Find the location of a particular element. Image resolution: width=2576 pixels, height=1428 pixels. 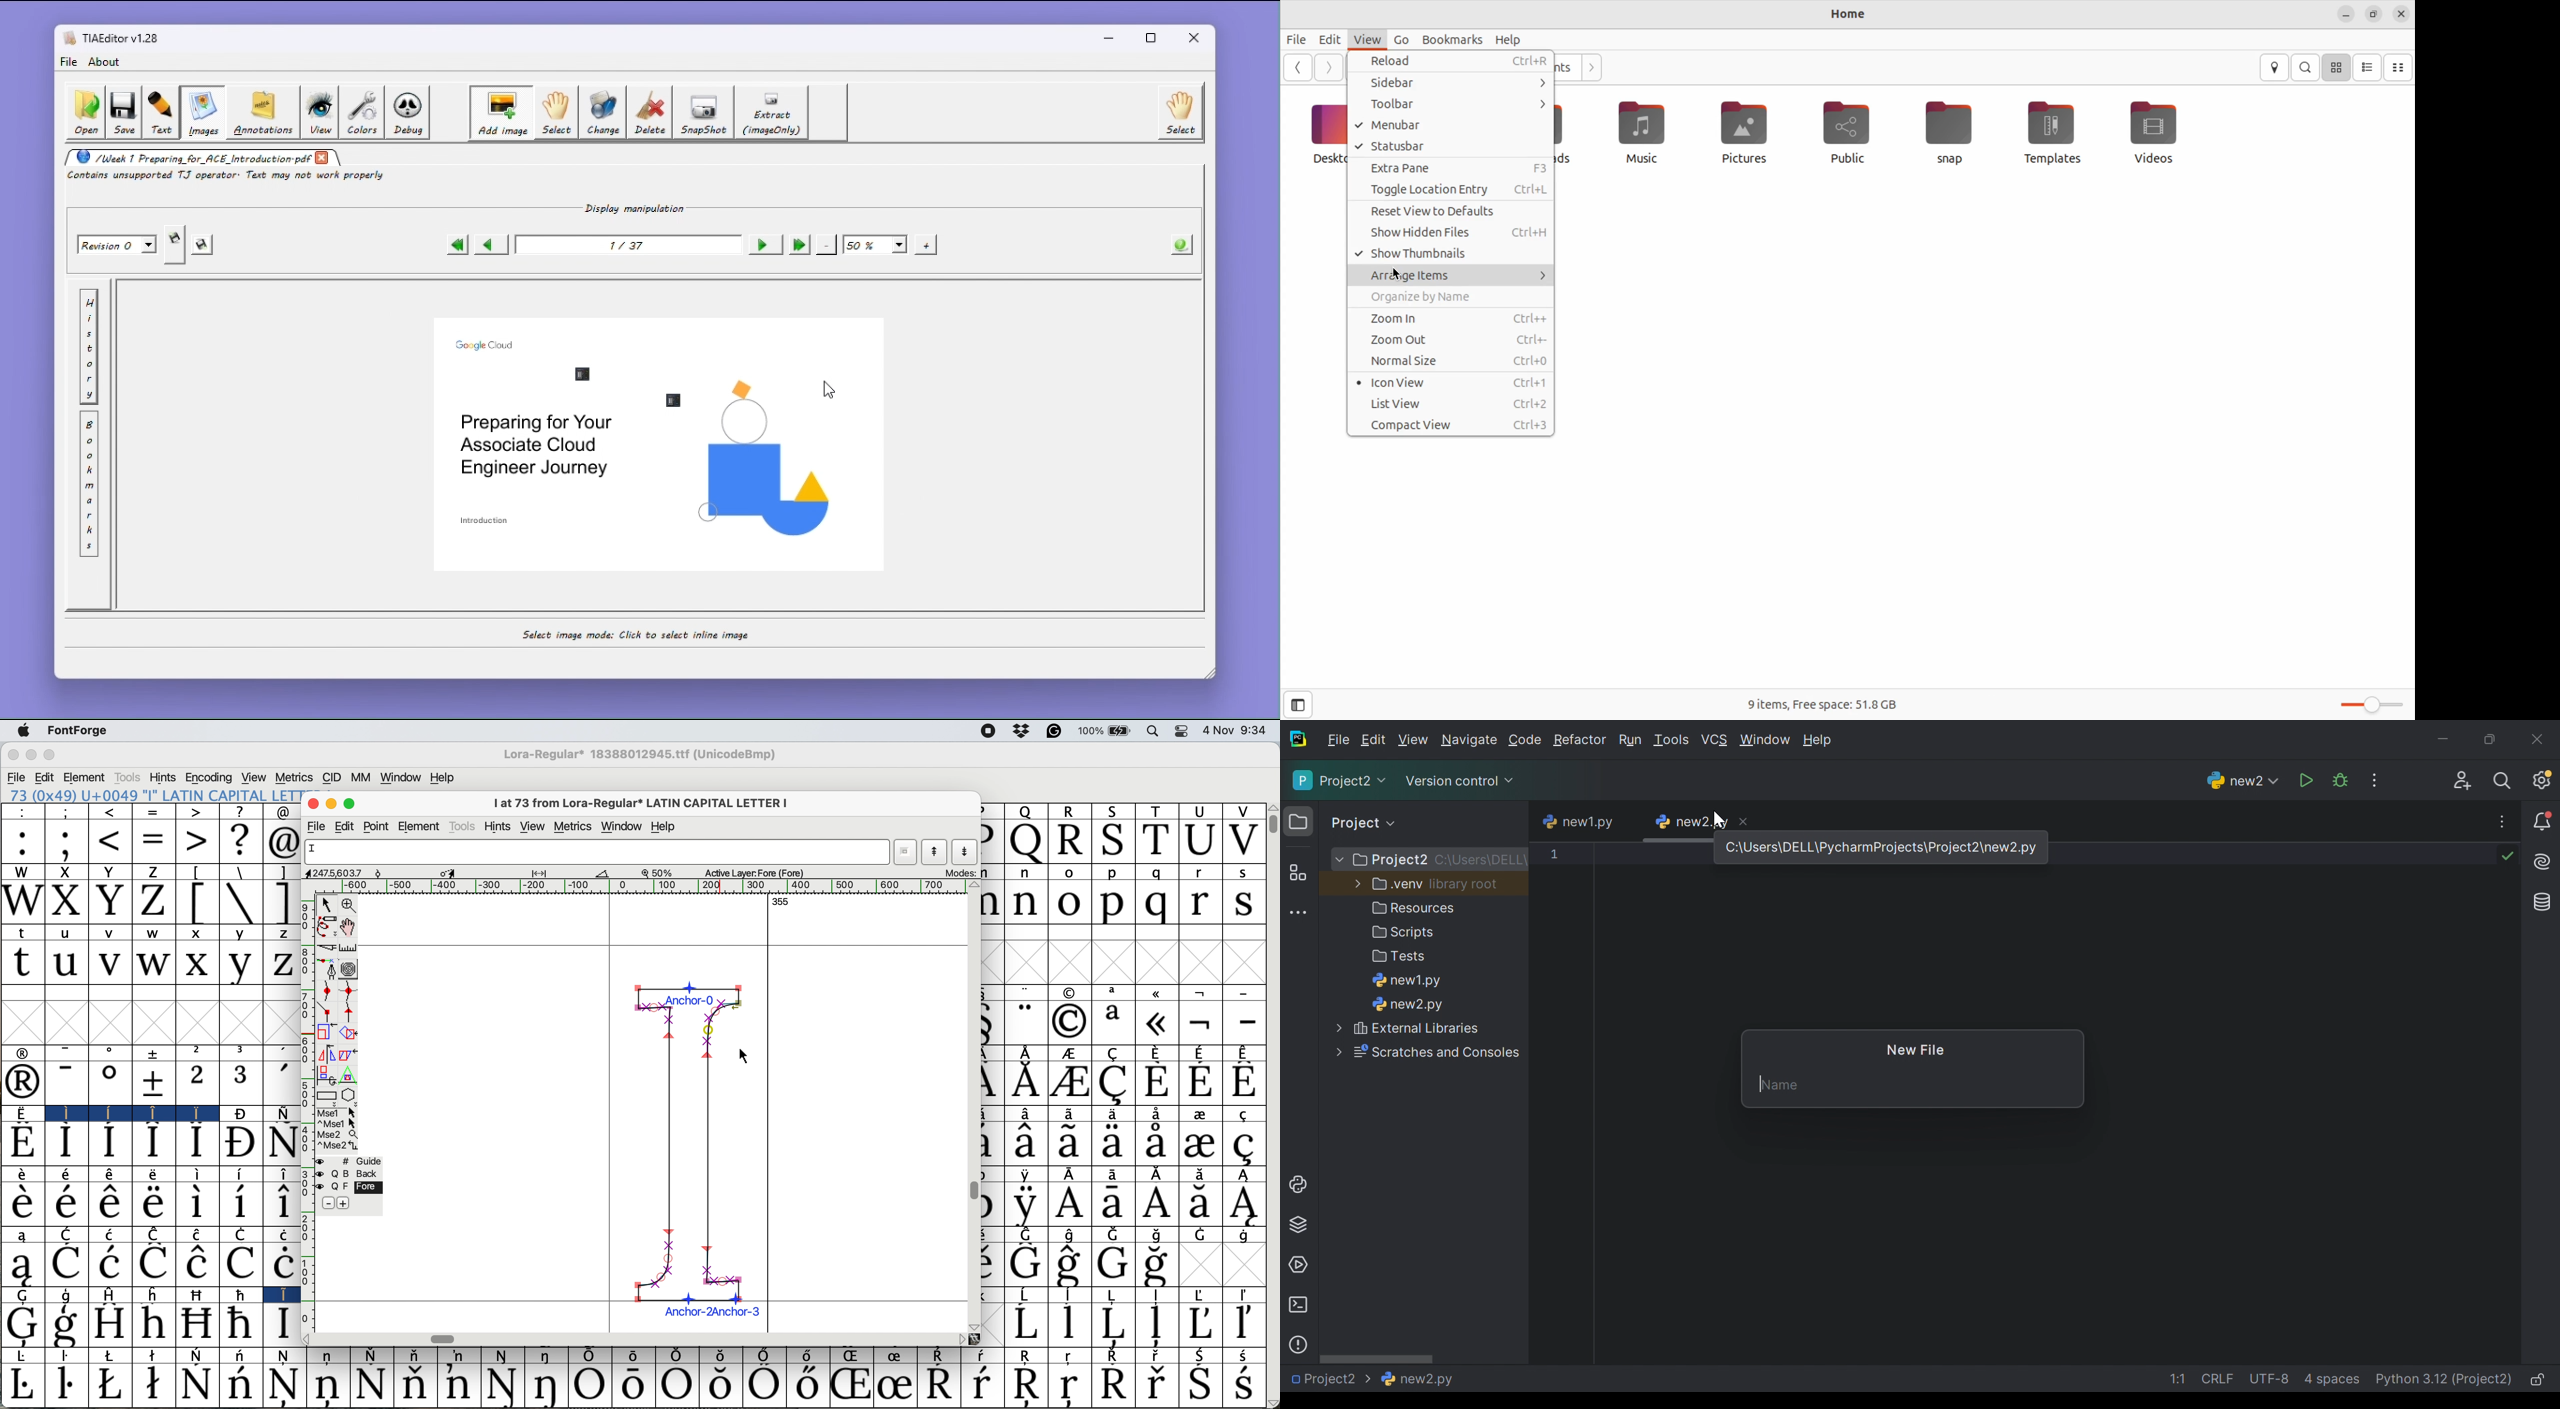

, is located at coordinates (284, 1054).